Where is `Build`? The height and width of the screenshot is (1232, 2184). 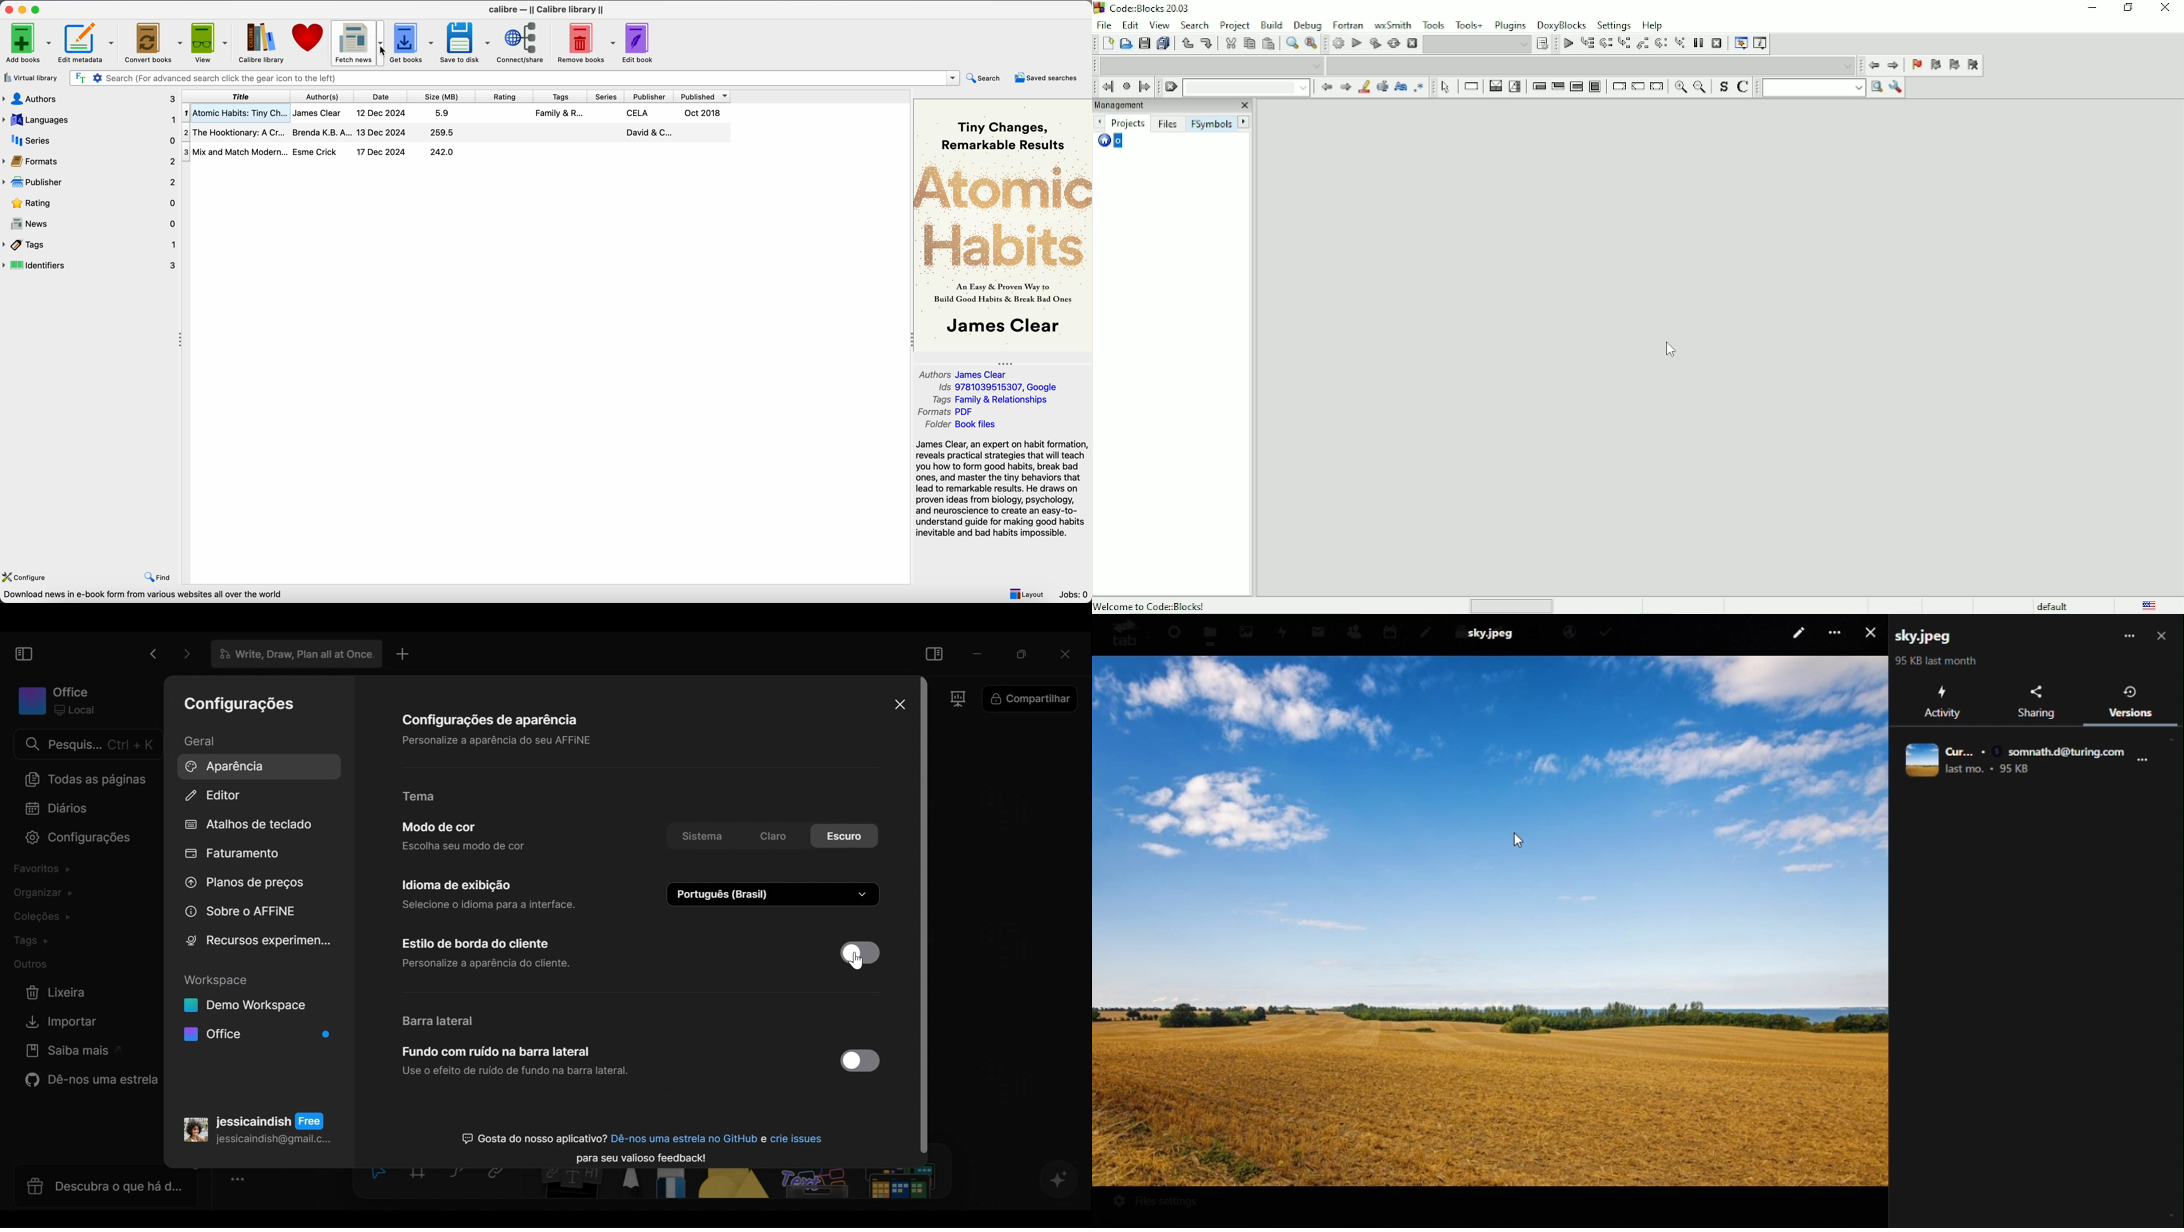
Build is located at coordinates (1337, 44).